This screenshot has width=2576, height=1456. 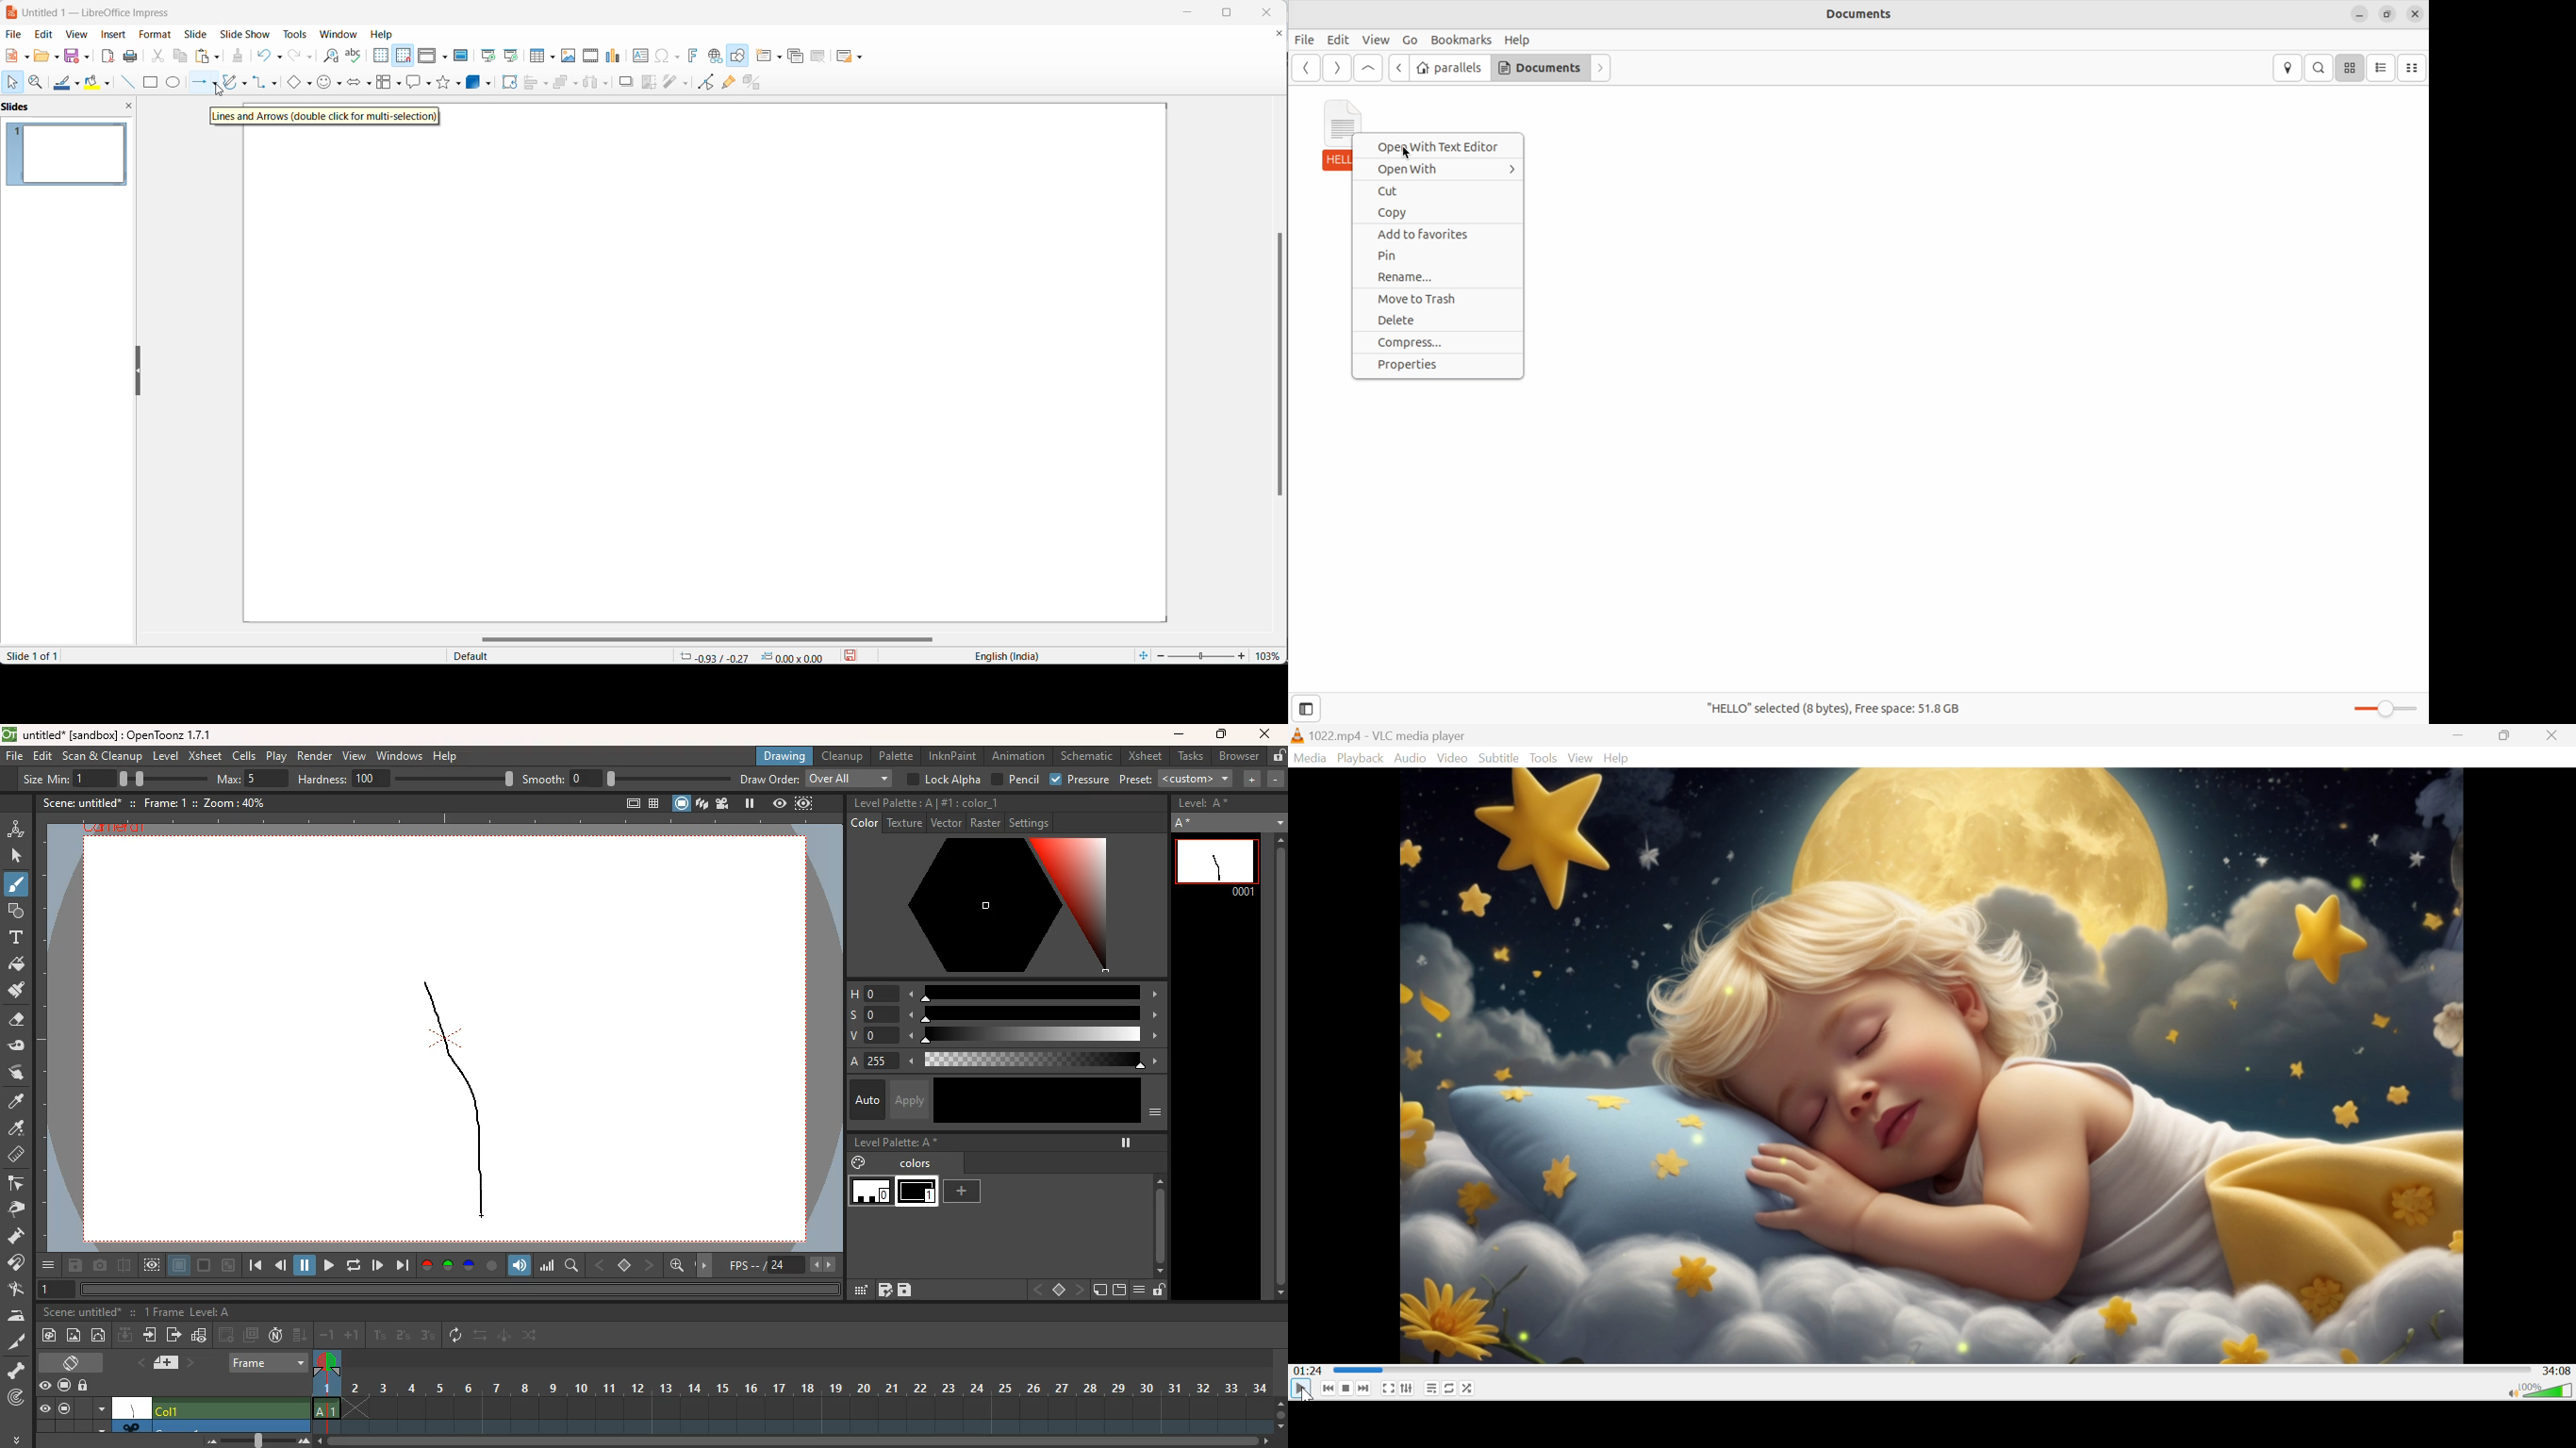 What do you see at coordinates (417, 82) in the screenshot?
I see `callout shapes` at bounding box center [417, 82].